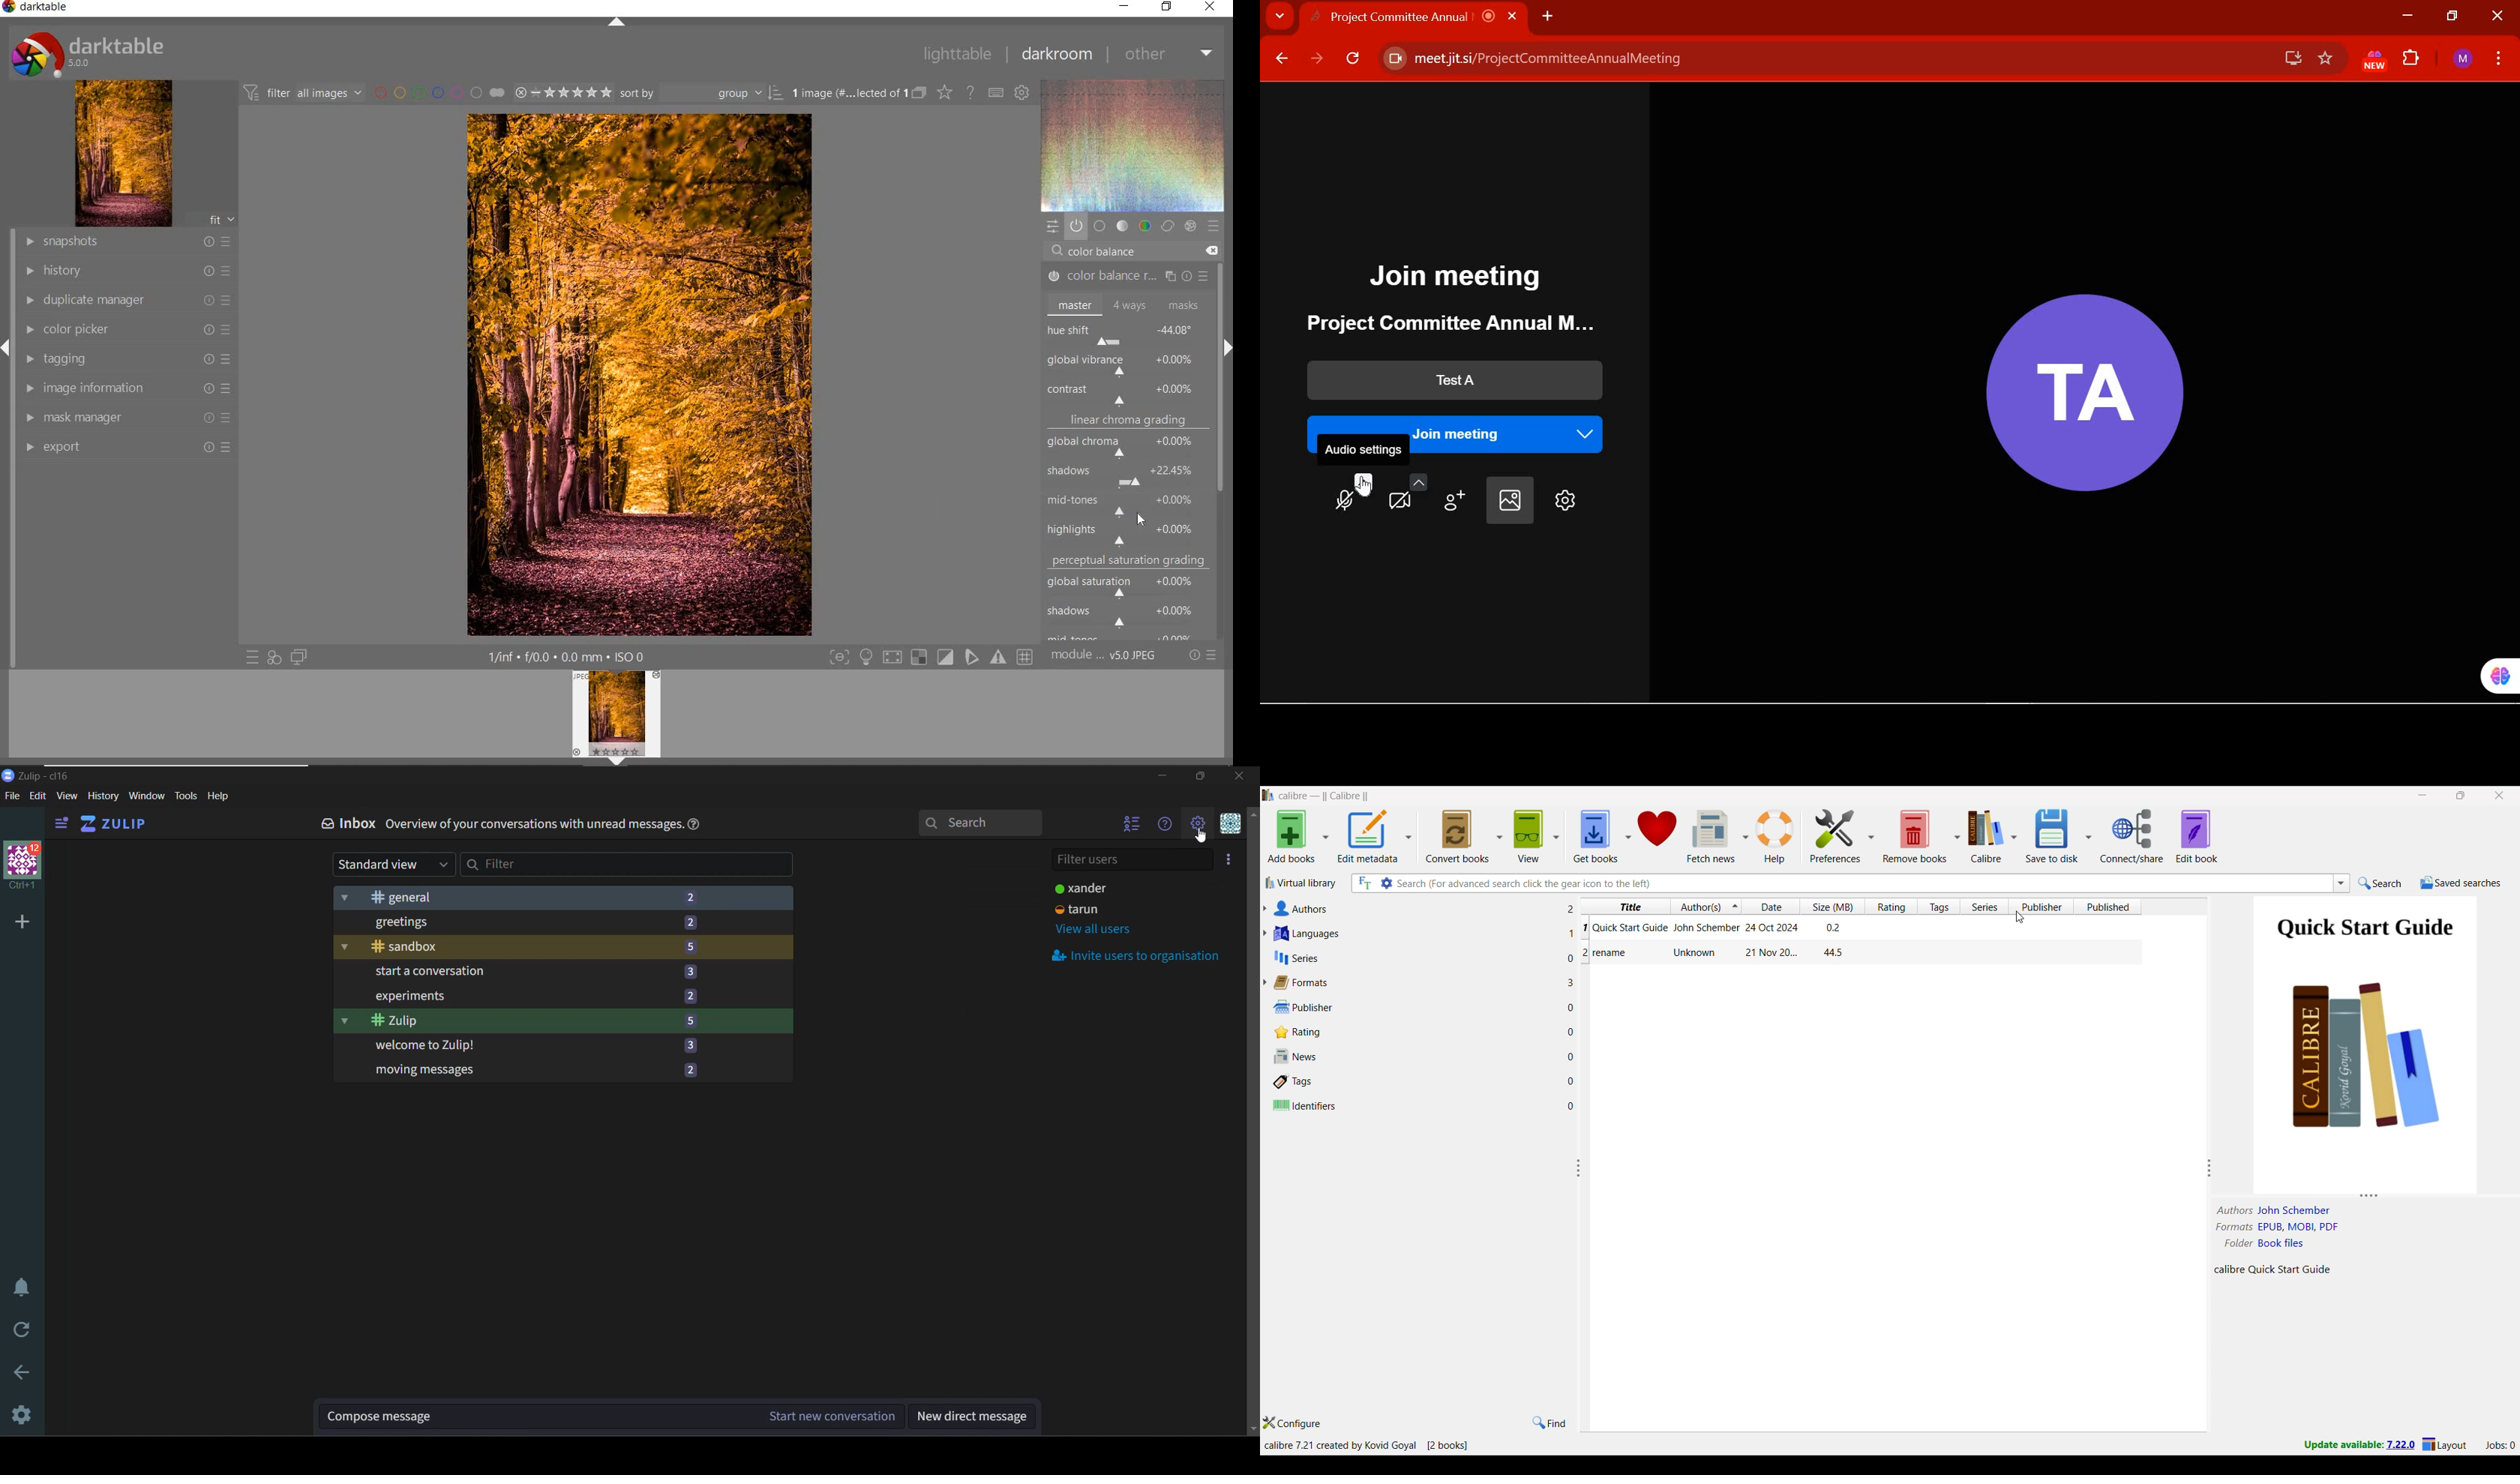 The image size is (2520, 1484). Describe the element at coordinates (1863, 883) in the screenshot. I see `Input search here` at that location.